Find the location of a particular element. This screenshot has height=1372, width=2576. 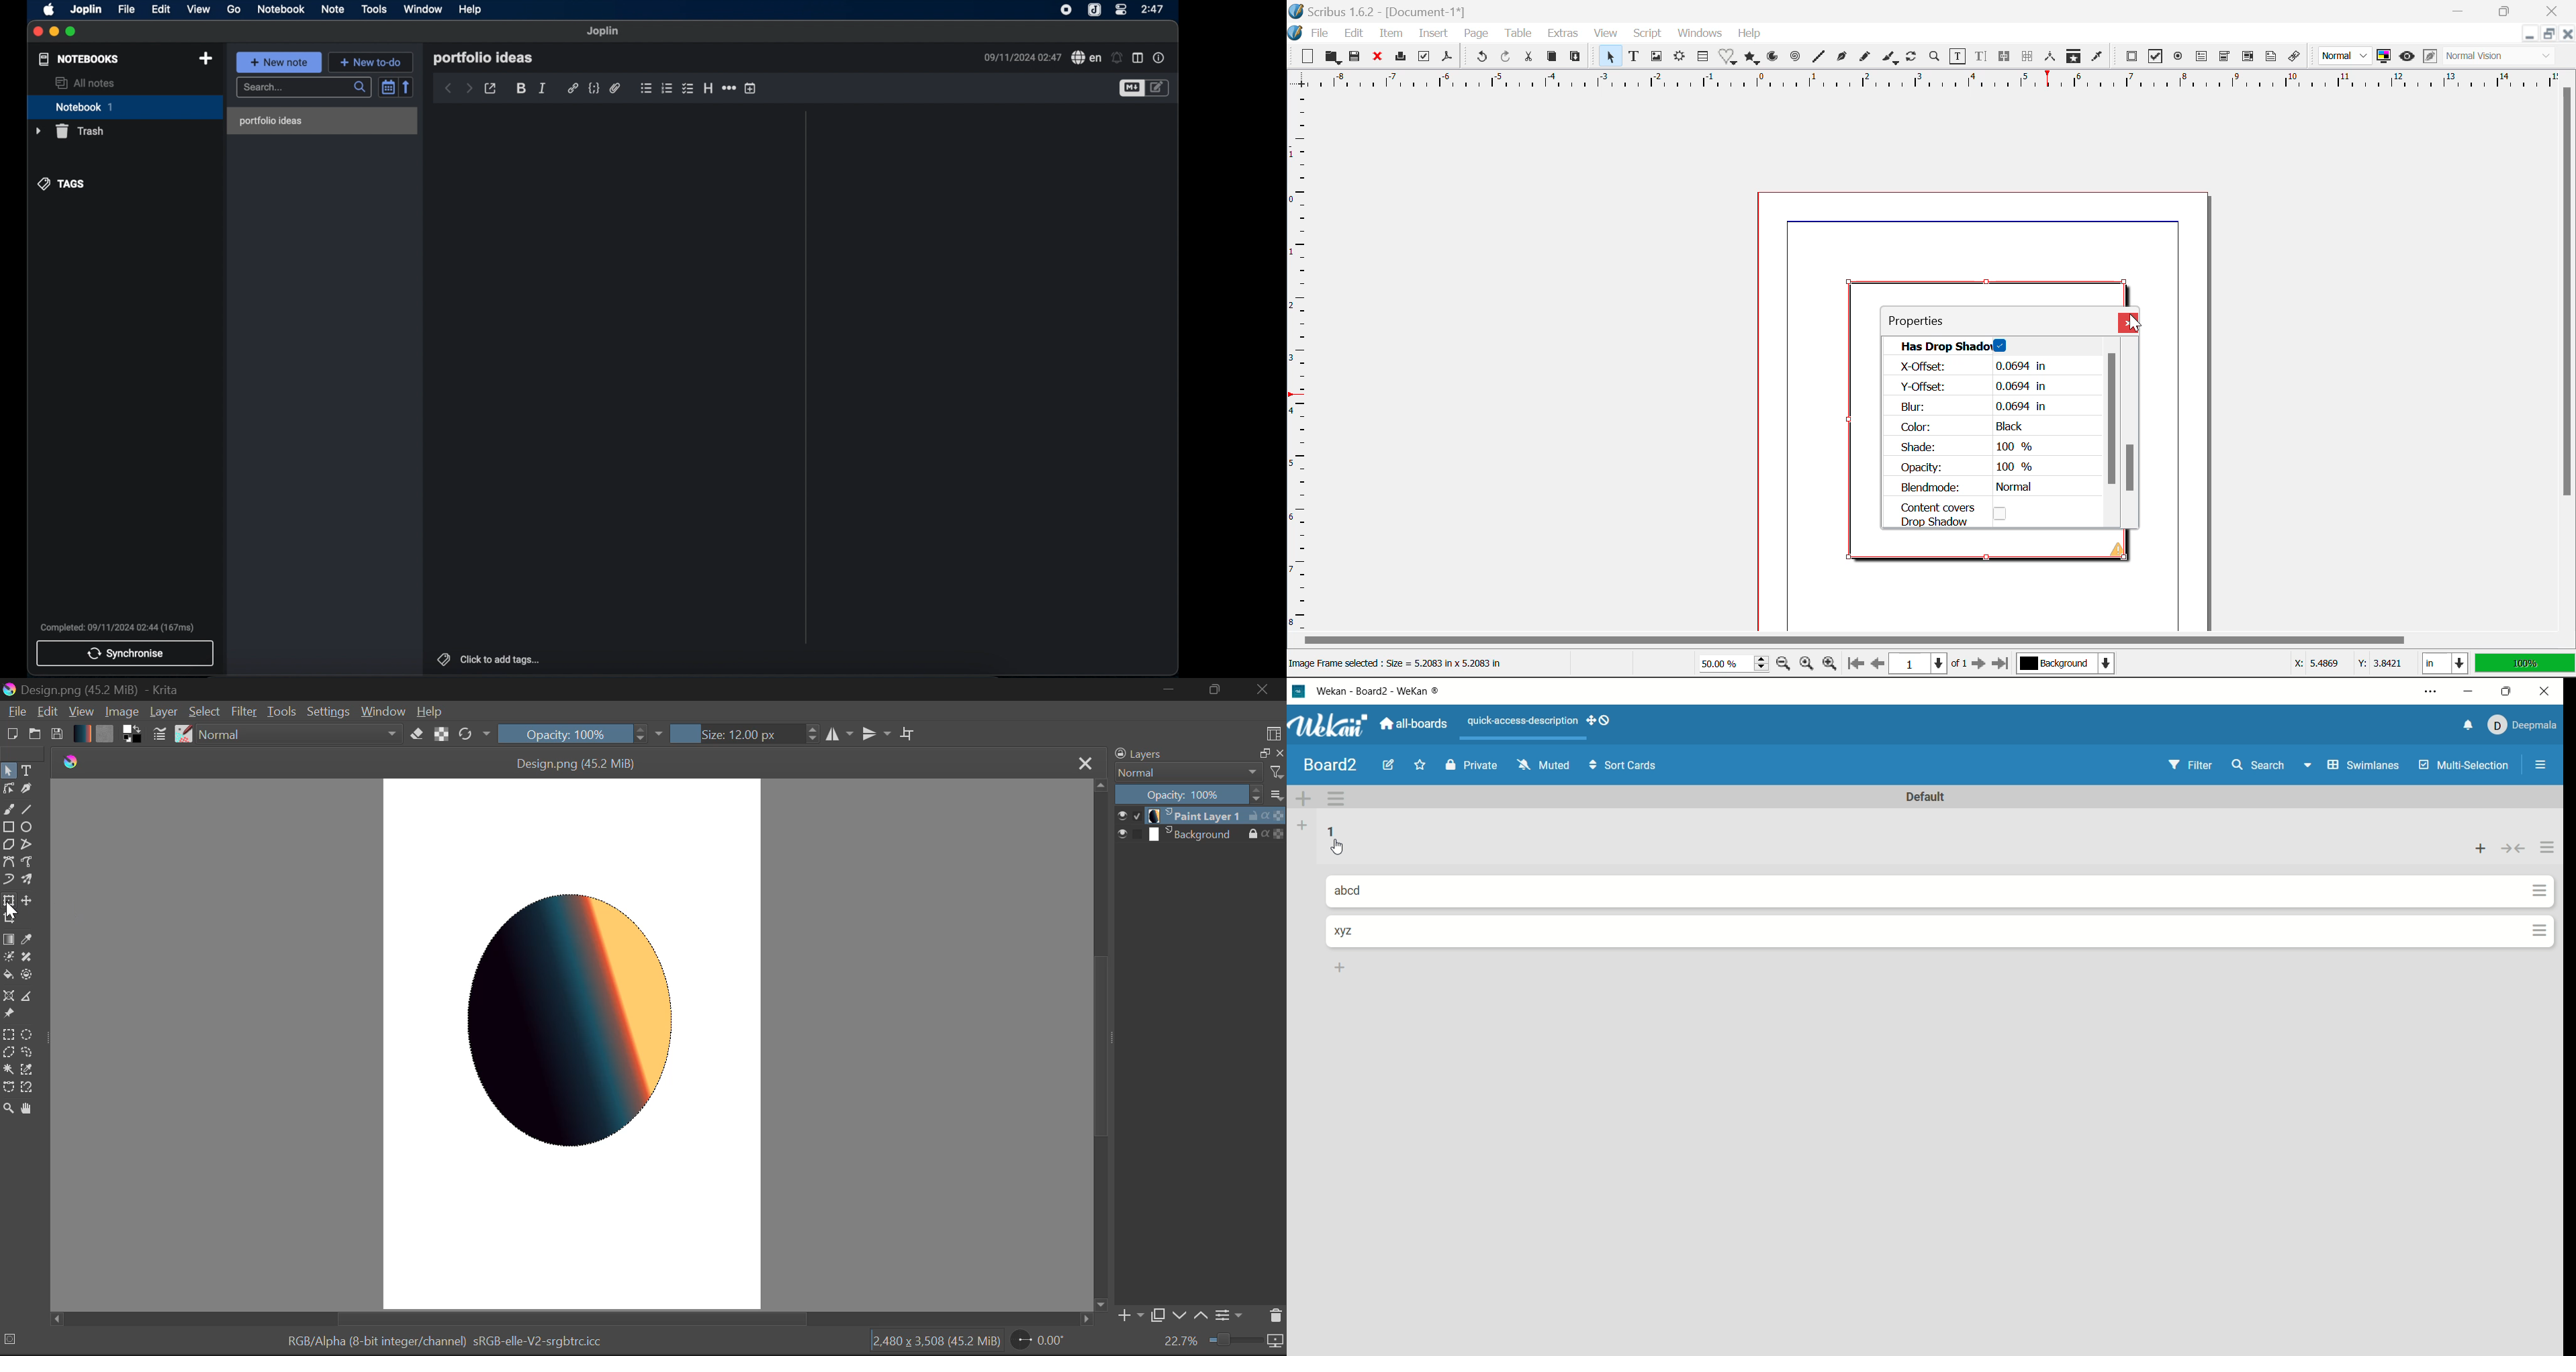

logo is located at coordinates (1297, 691).